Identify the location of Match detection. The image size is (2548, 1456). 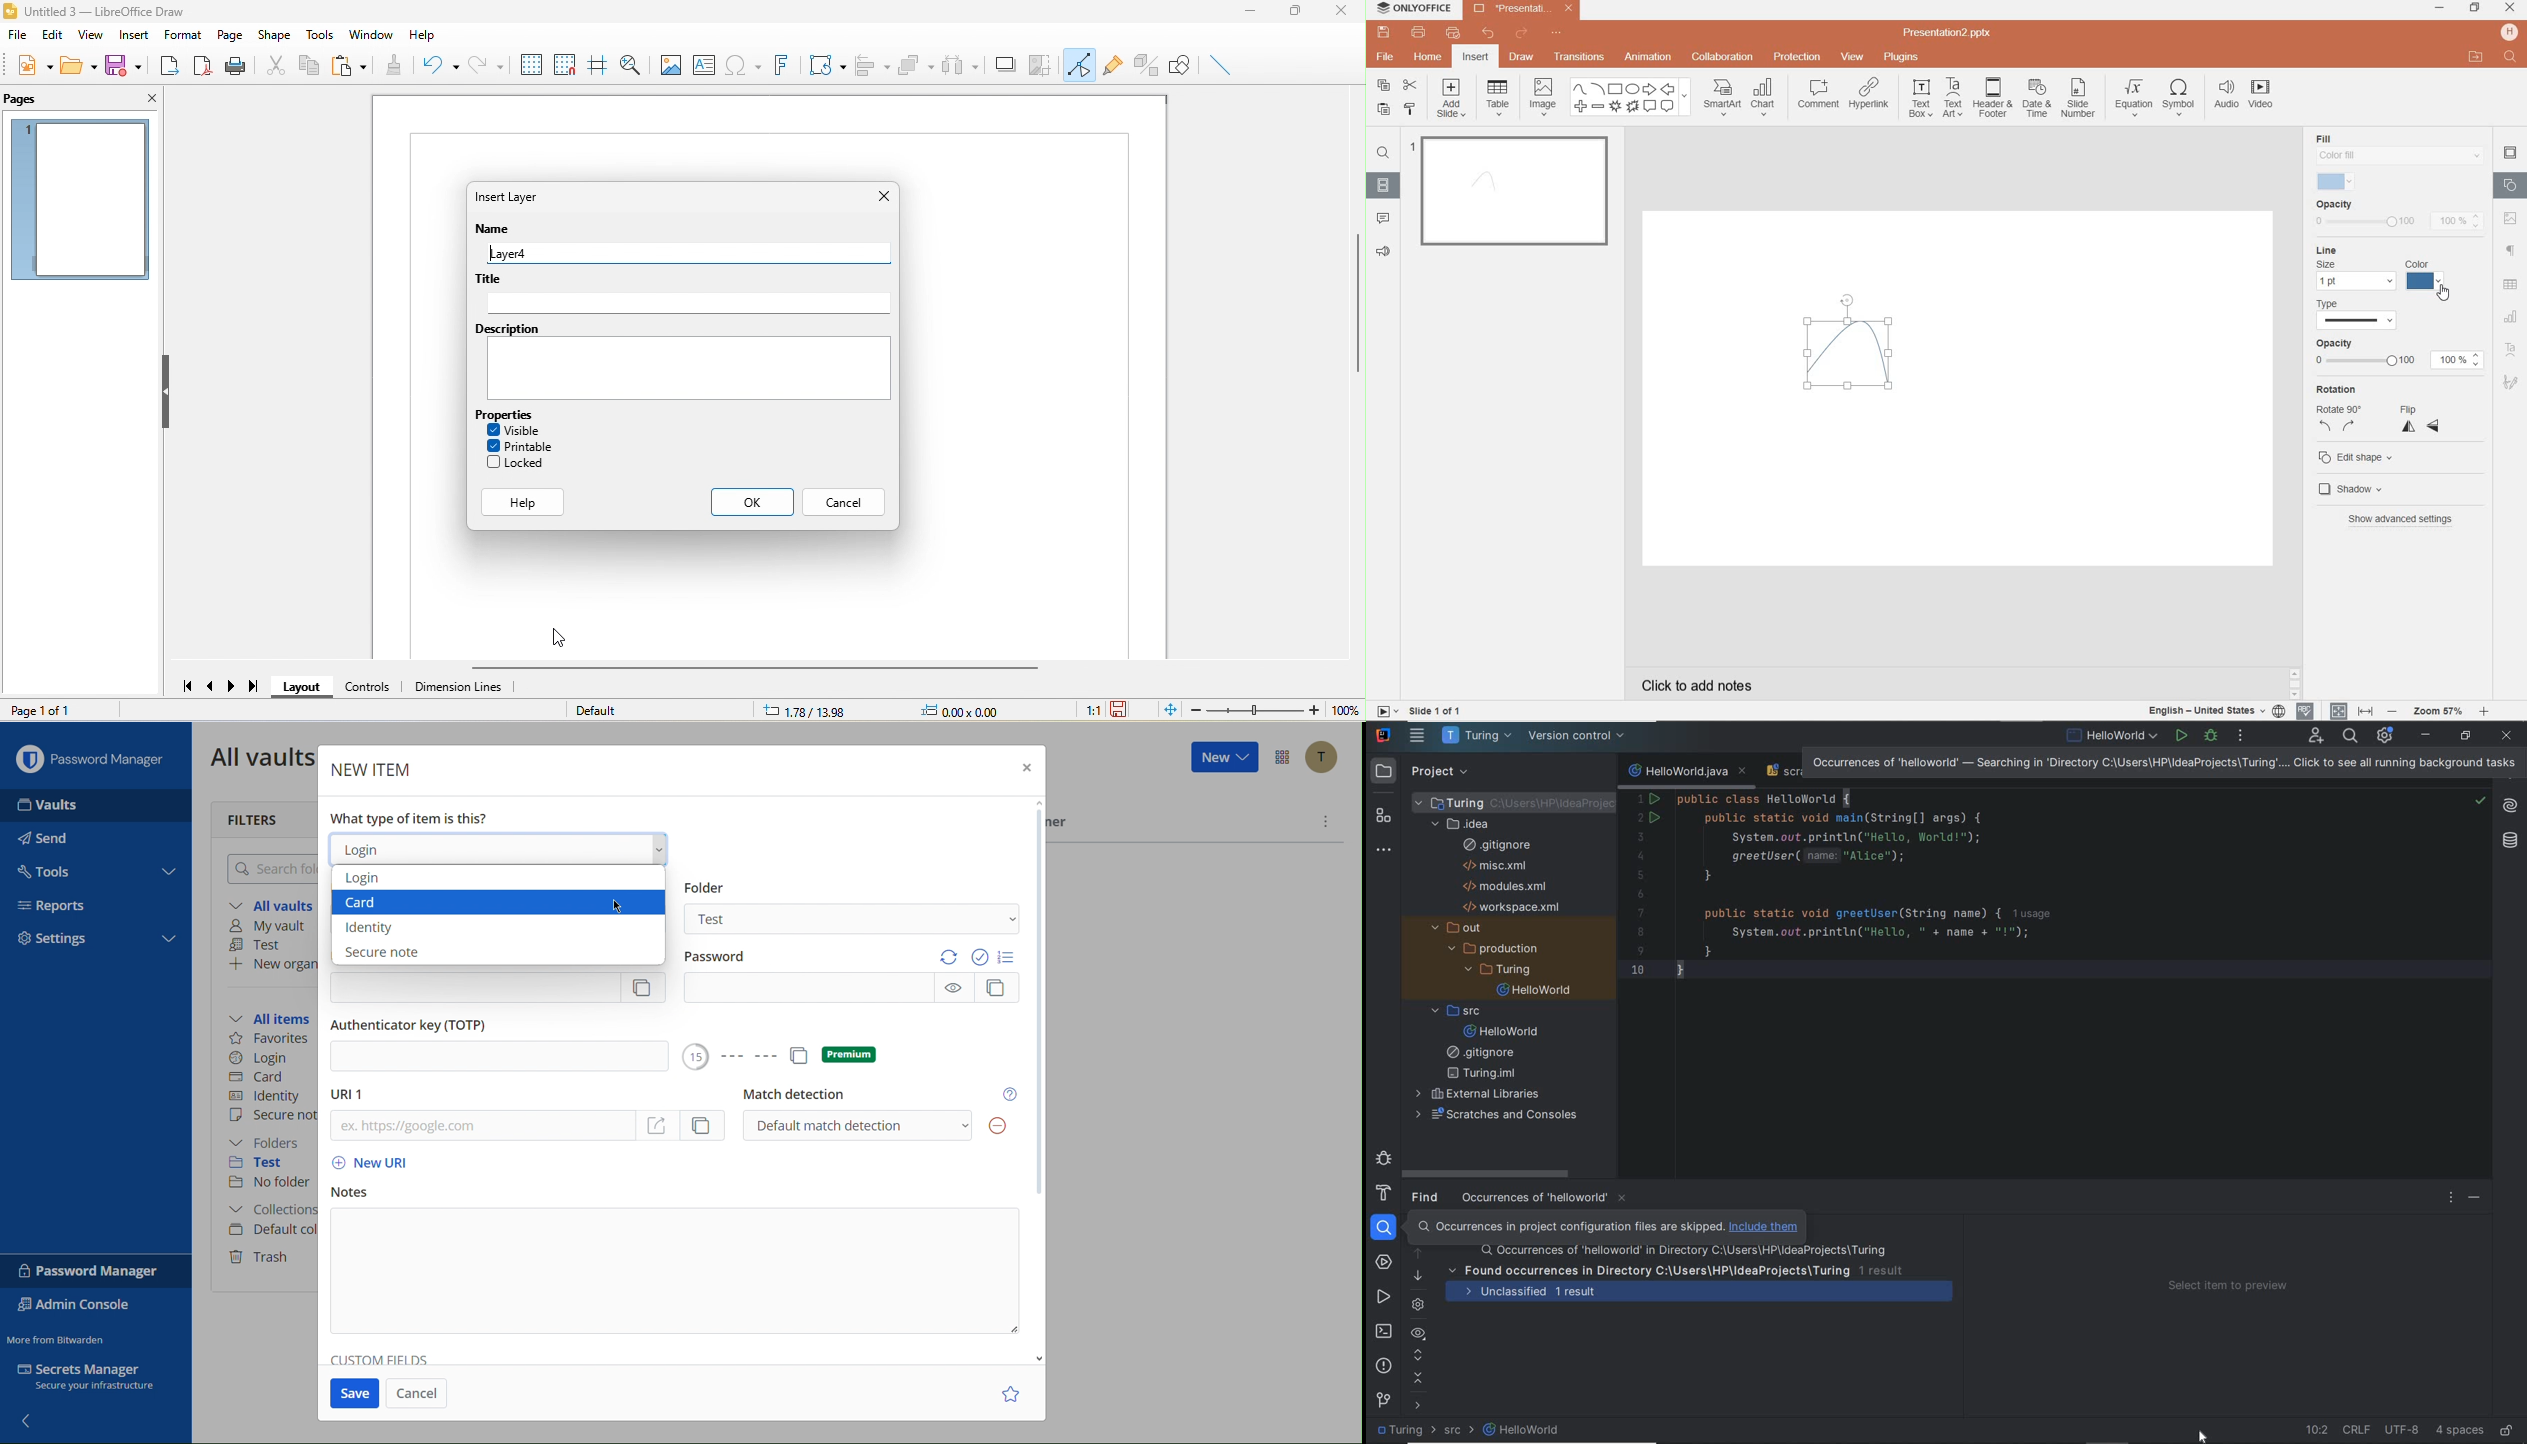
(795, 1095).